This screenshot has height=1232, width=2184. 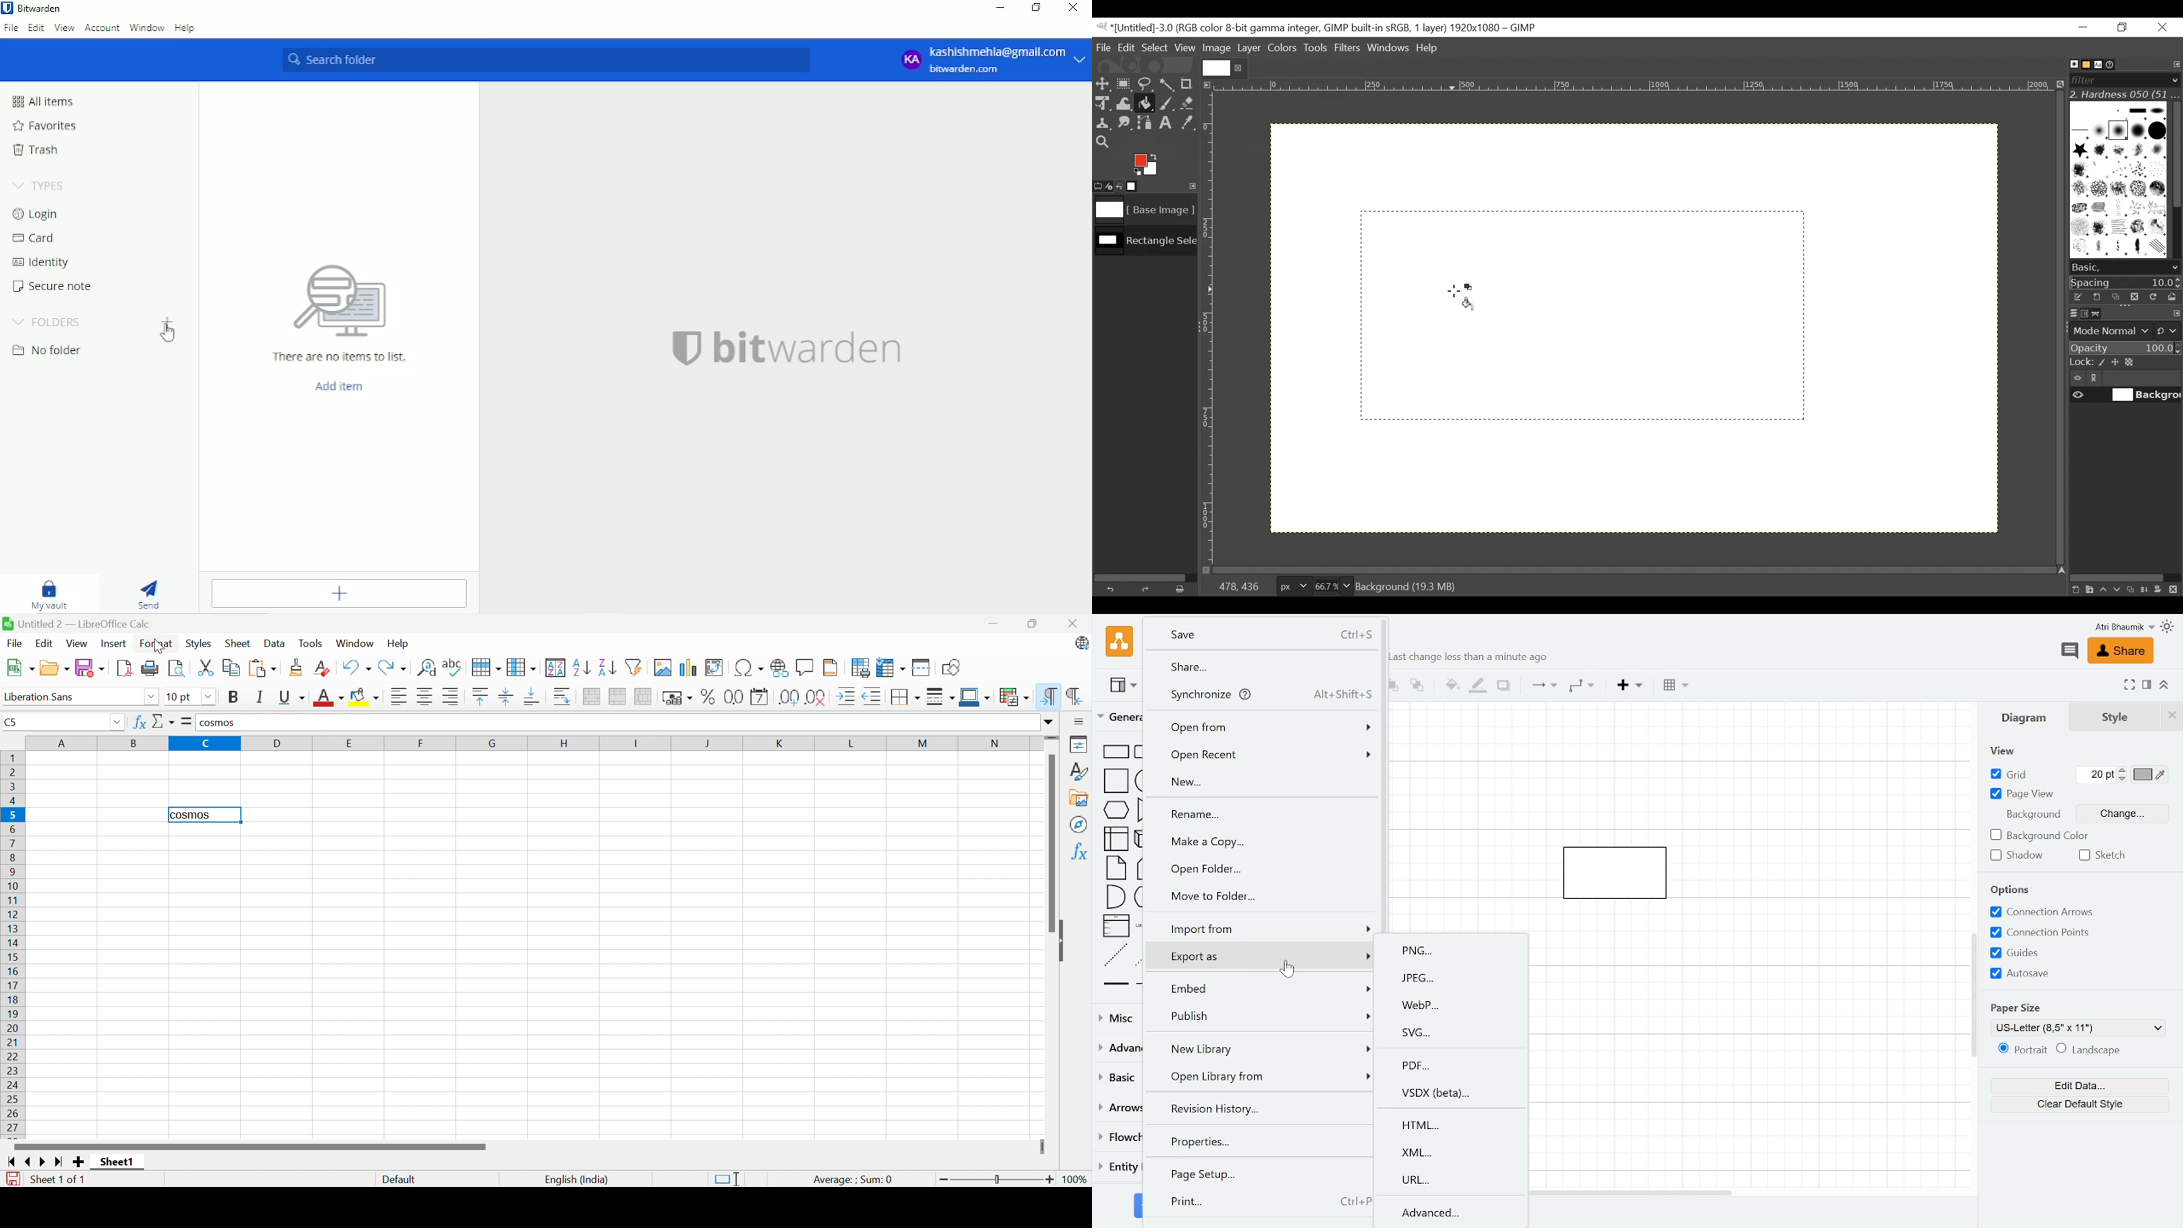 What do you see at coordinates (451, 697) in the screenshot?
I see `Align right` at bounding box center [451, 697].